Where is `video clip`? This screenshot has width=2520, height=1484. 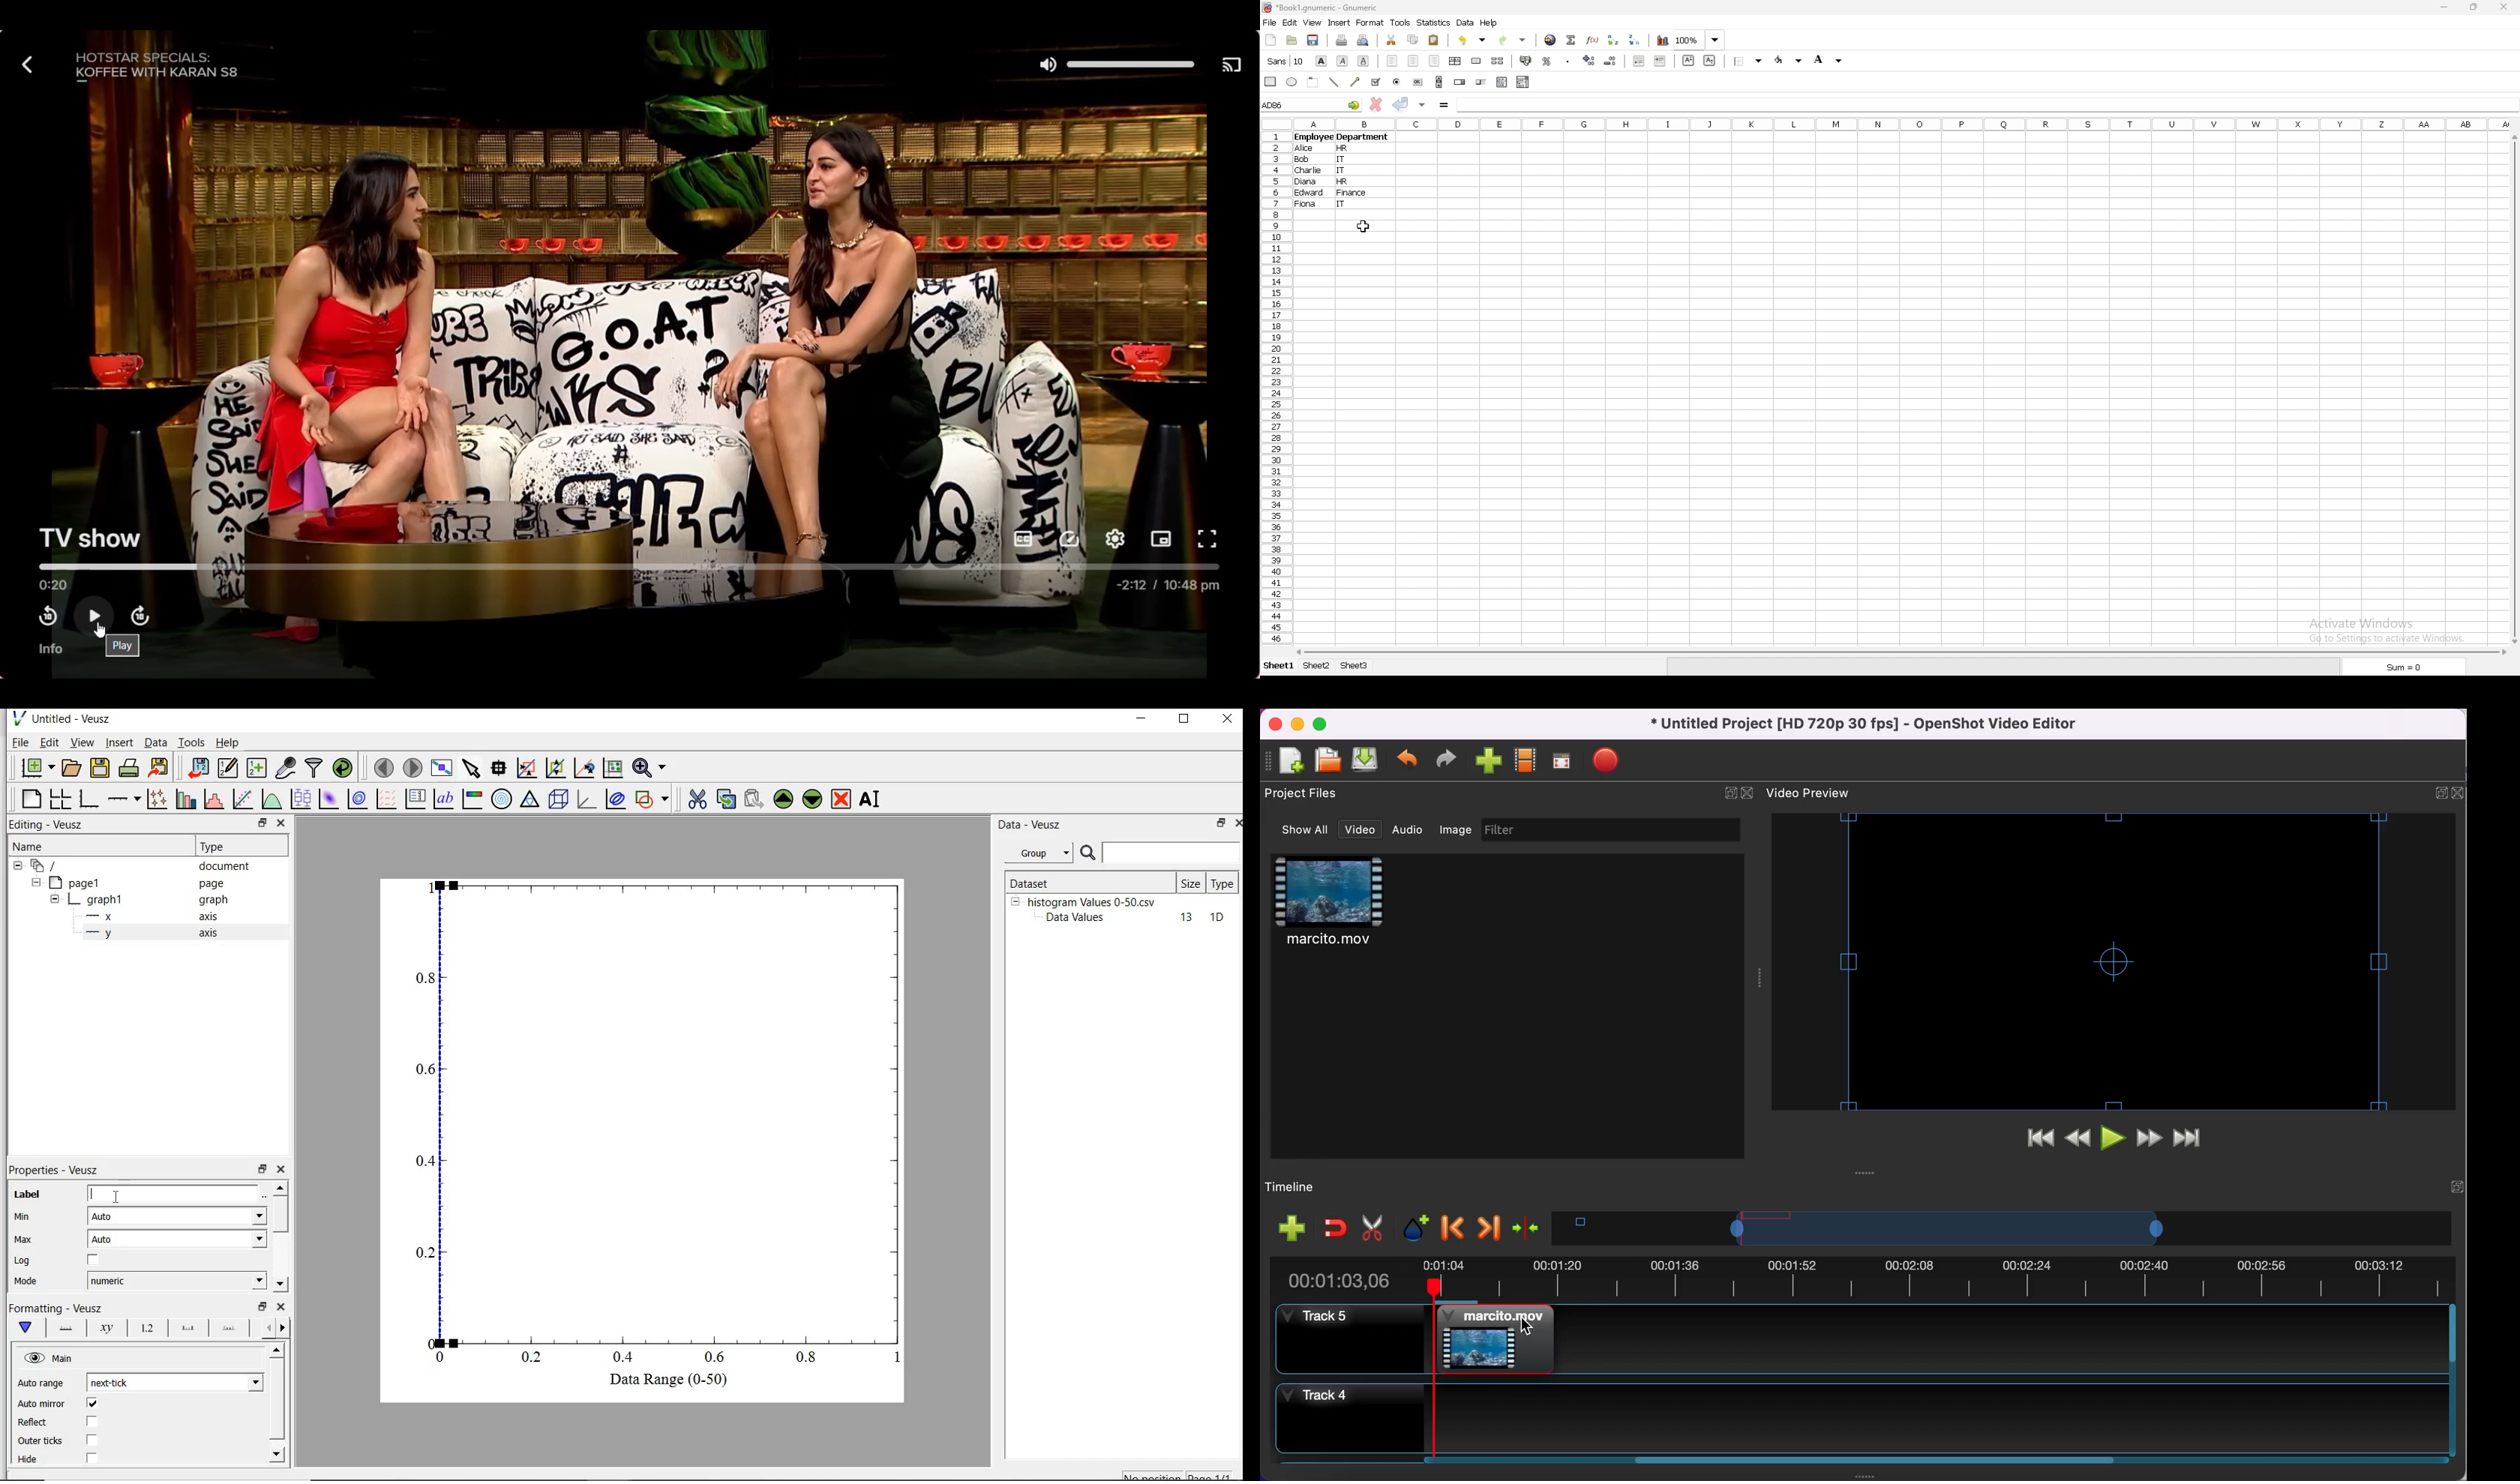 video clip is located at coordinates (1499, 1340).